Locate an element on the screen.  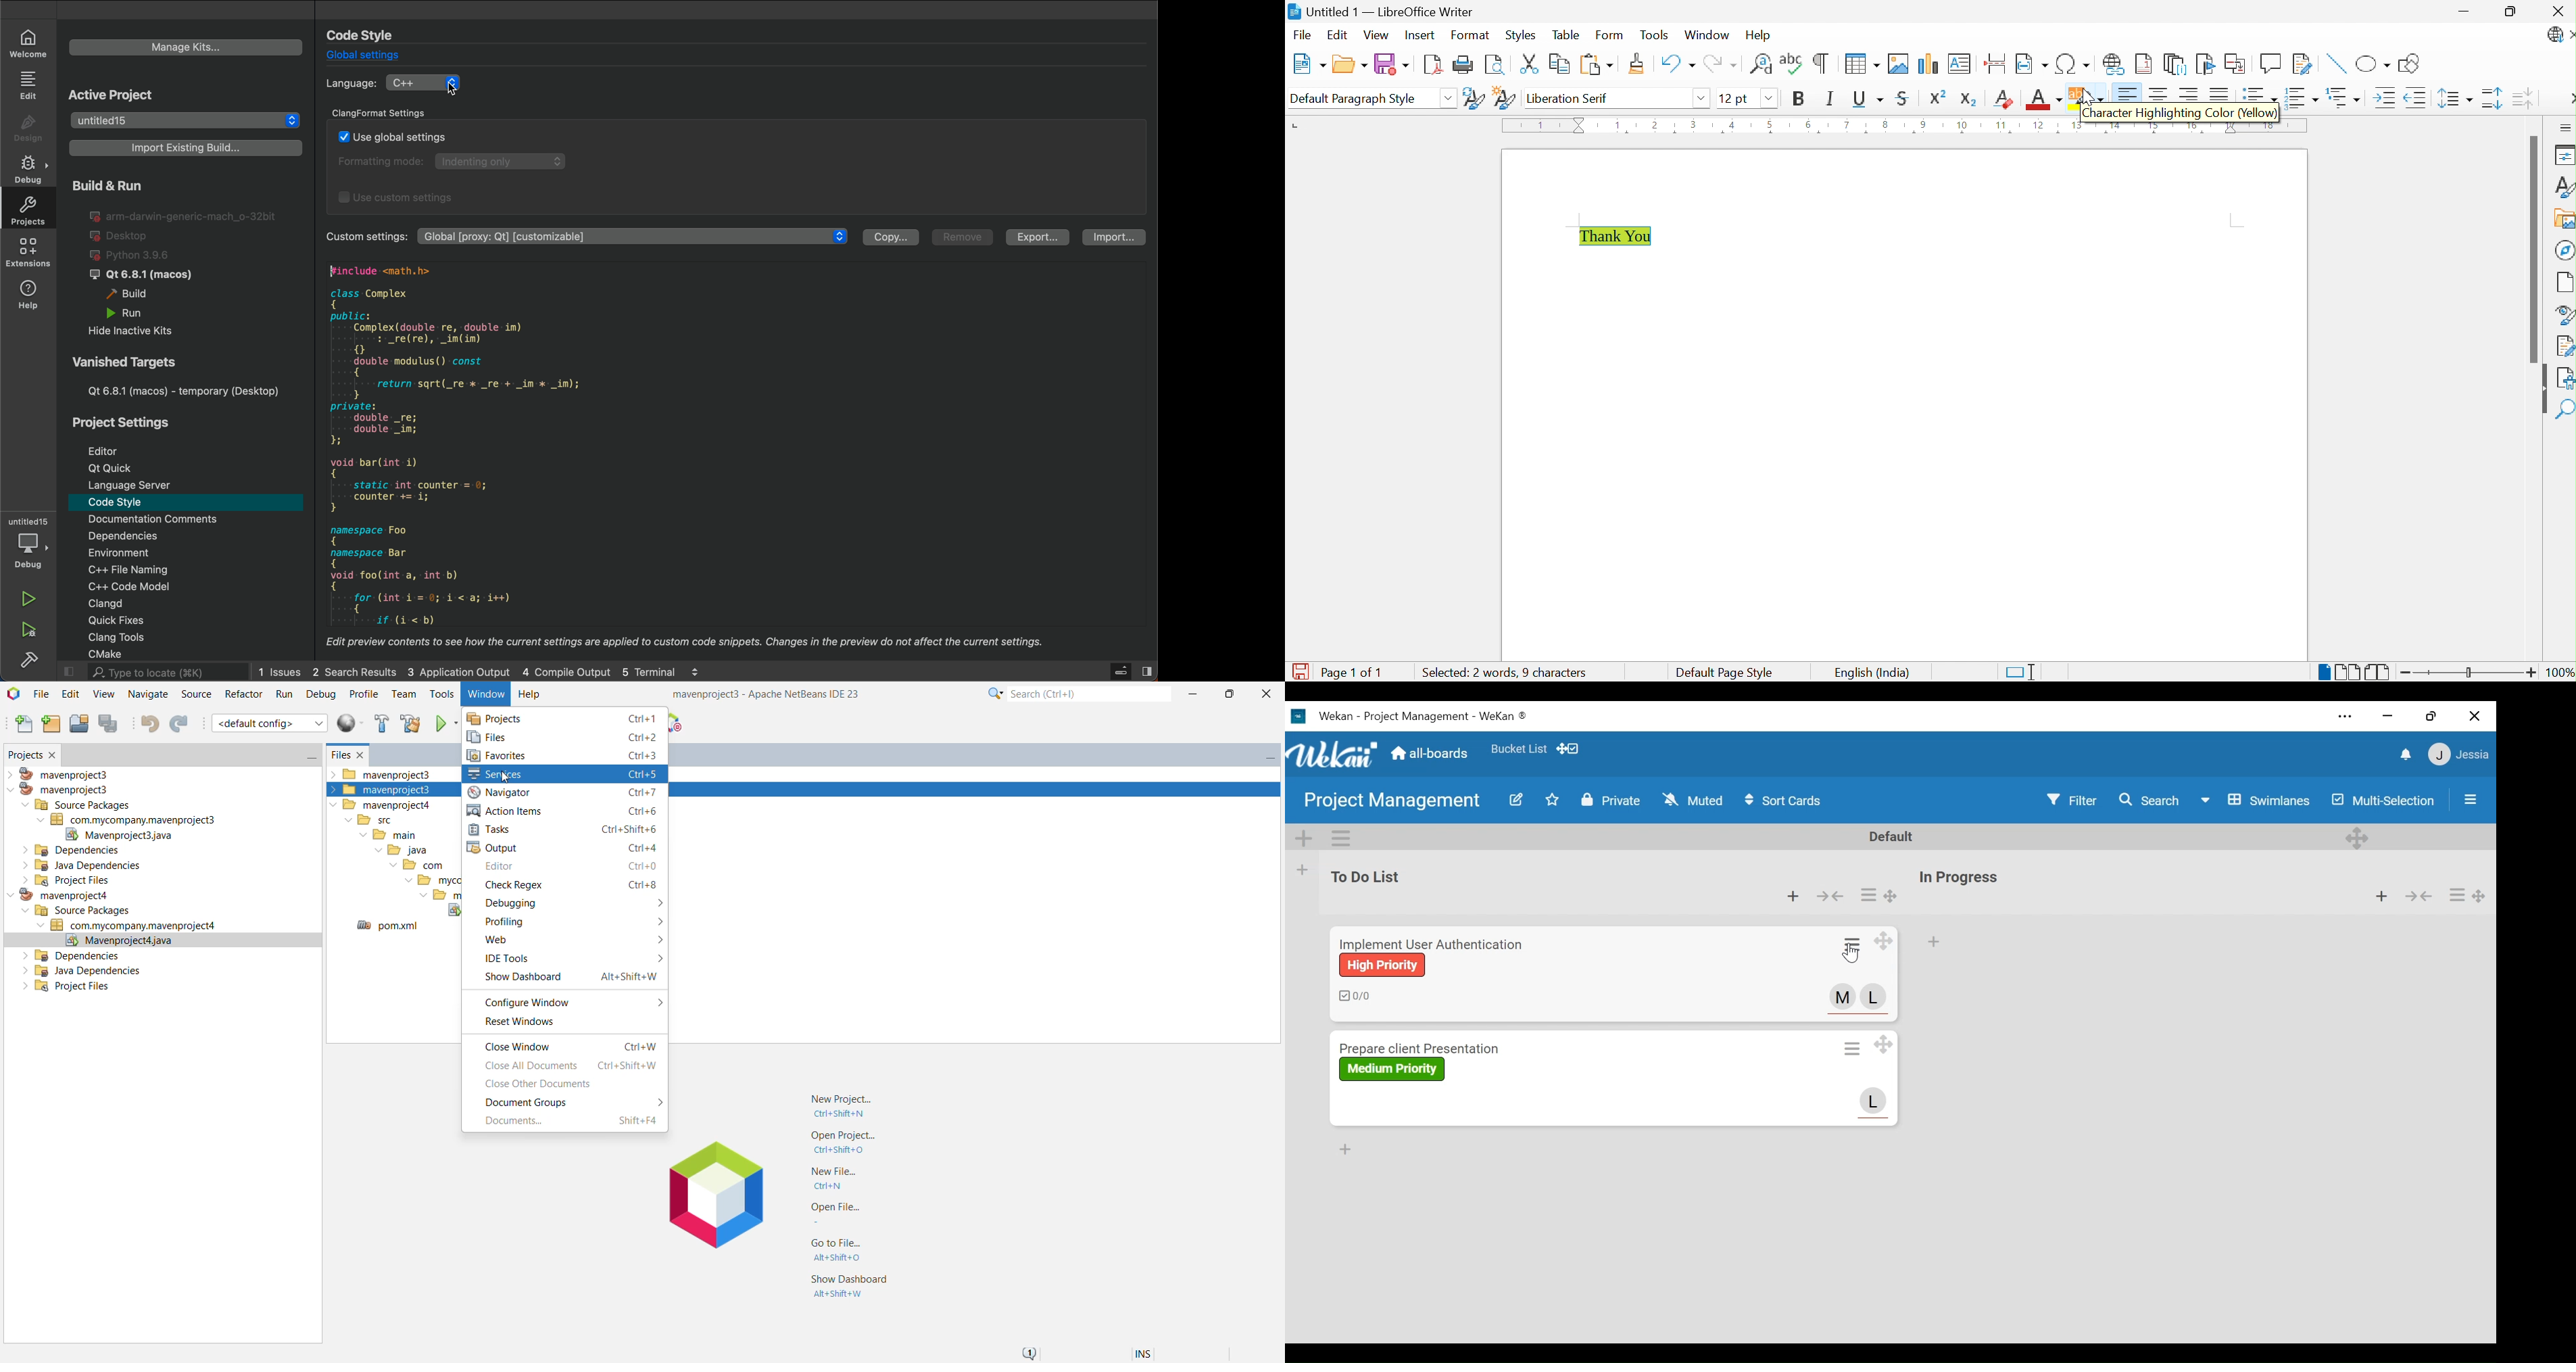
Insert Text Box is located at coordinates (1957, 64).